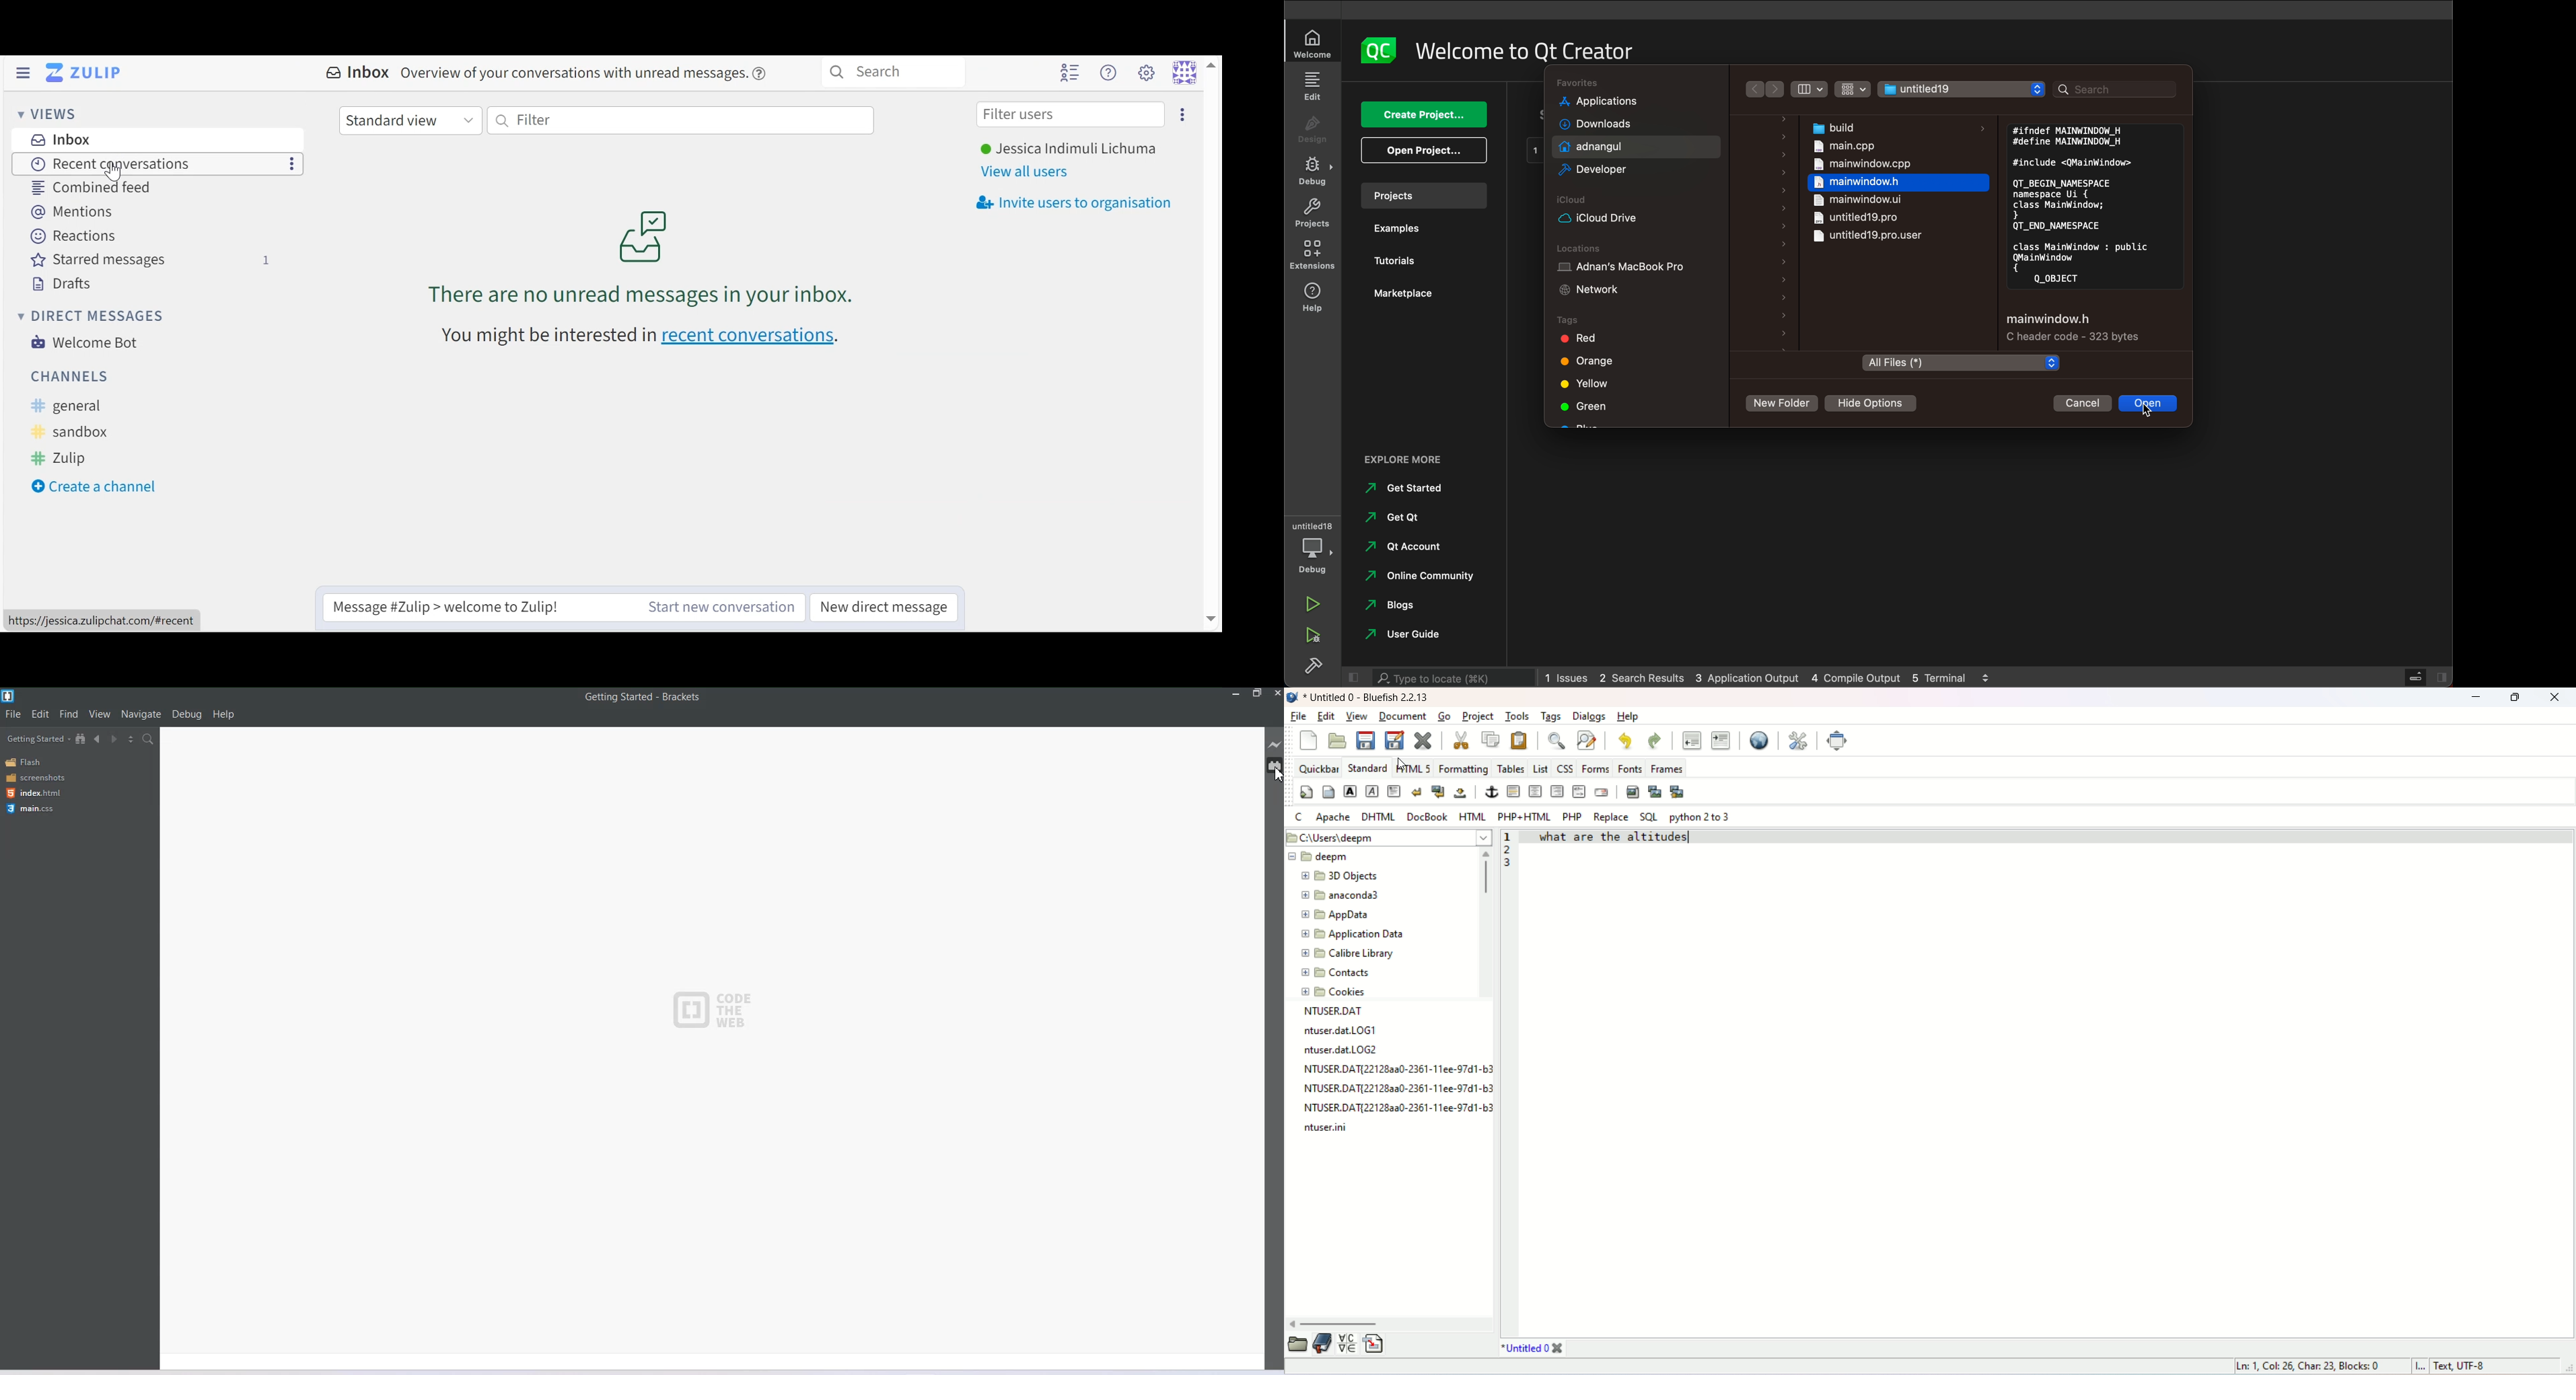 The height and width of the screenshot is (1400, 2576). Describe the element at coordinates (142, 714) in the screenshot. I see `Navigation` at that location.